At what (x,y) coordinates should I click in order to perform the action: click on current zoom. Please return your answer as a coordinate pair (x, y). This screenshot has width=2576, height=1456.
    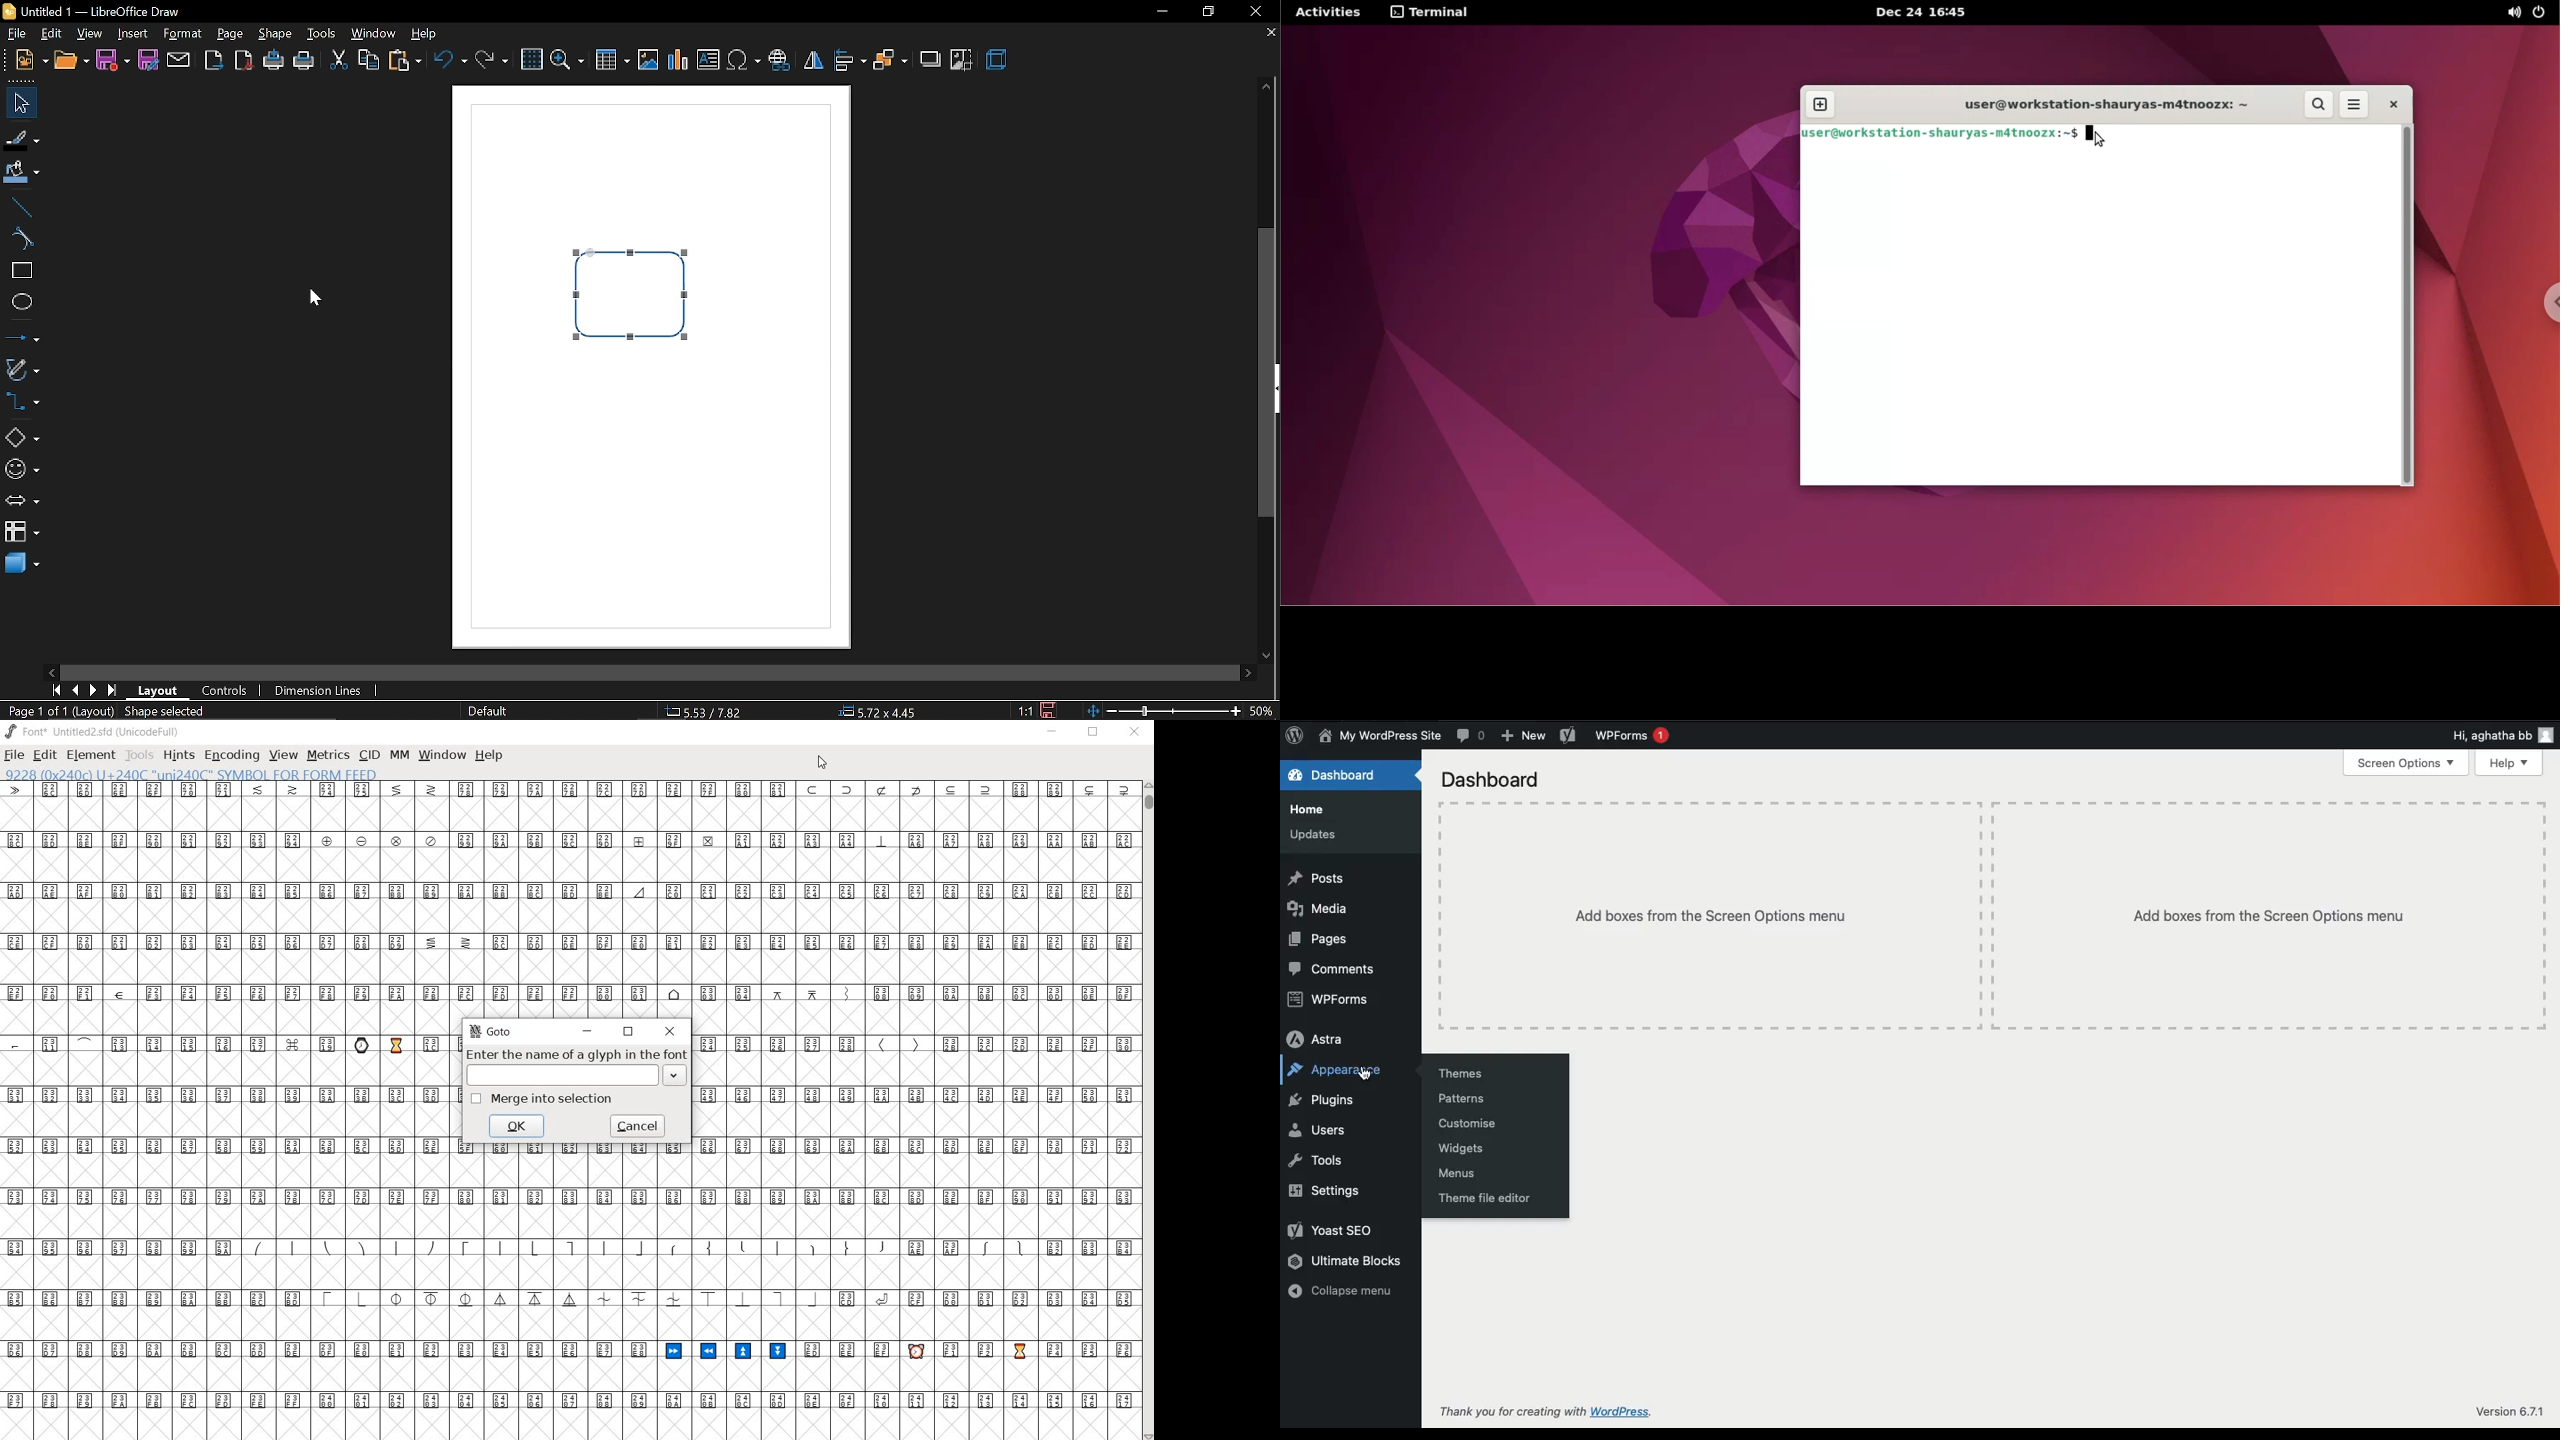
    Looking at the image, I should click on (1262, 712).